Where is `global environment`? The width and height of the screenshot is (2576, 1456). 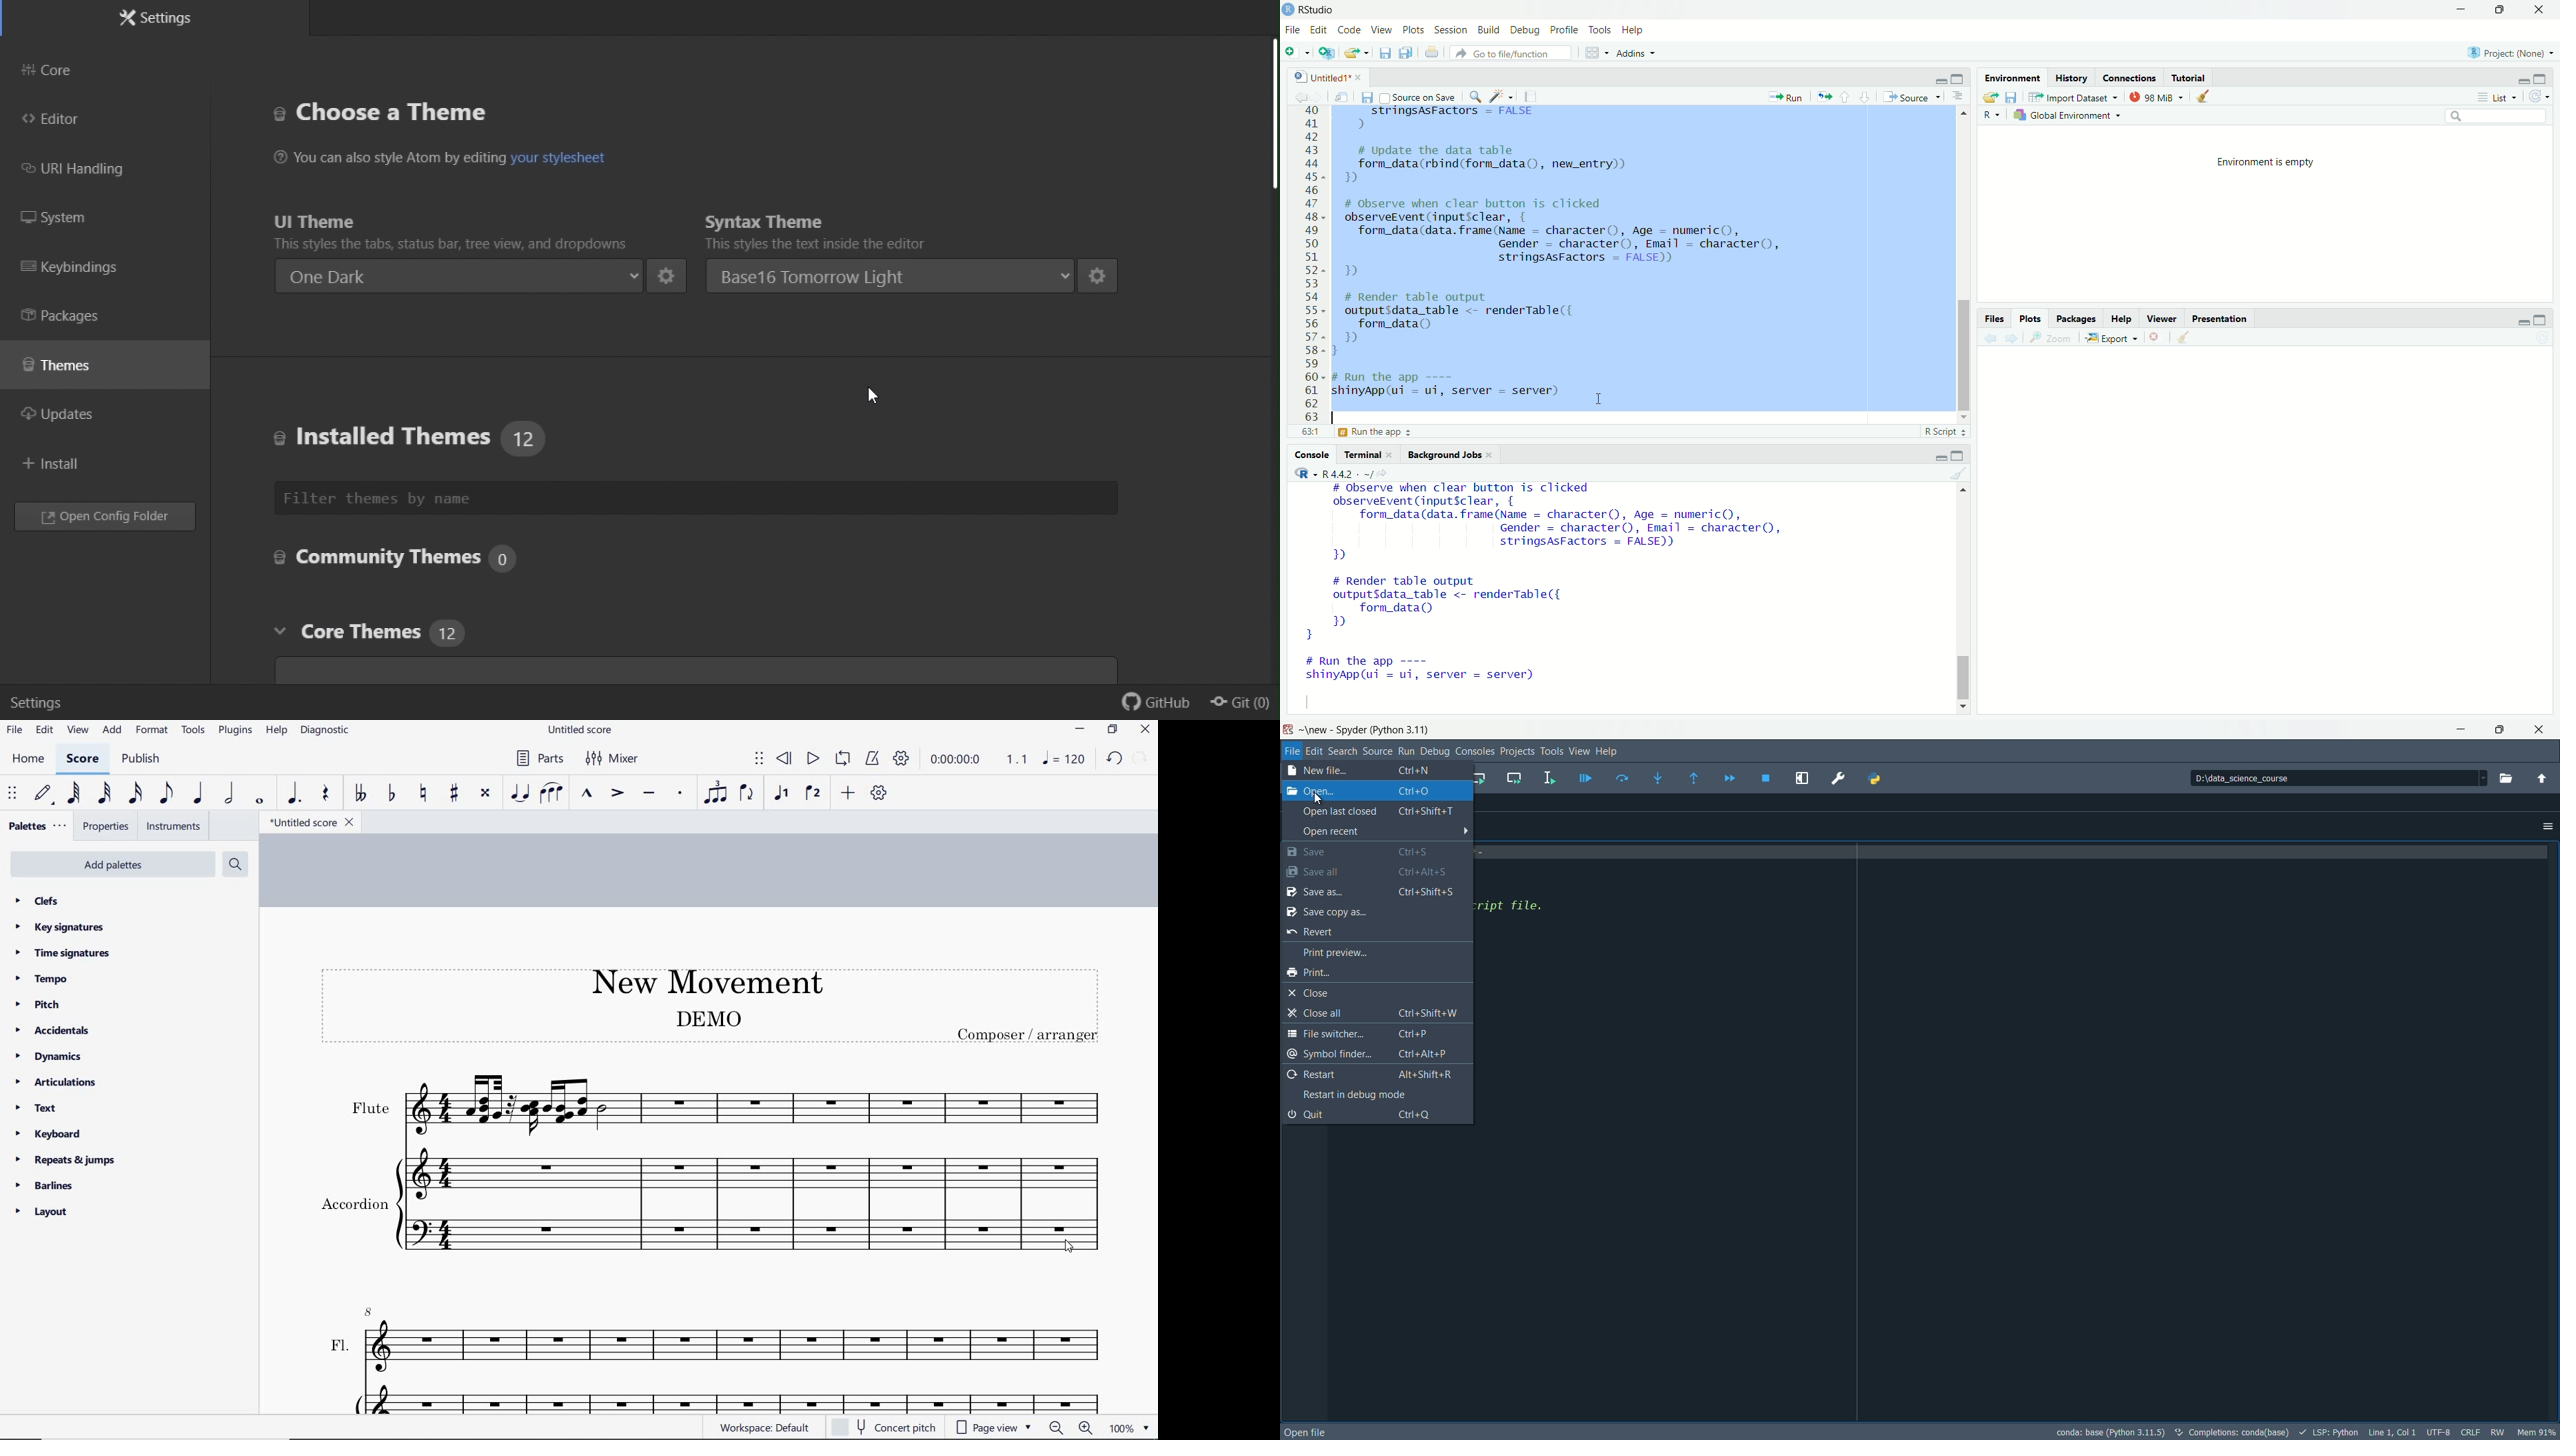
global environment is located at coordinates (2071, 116).